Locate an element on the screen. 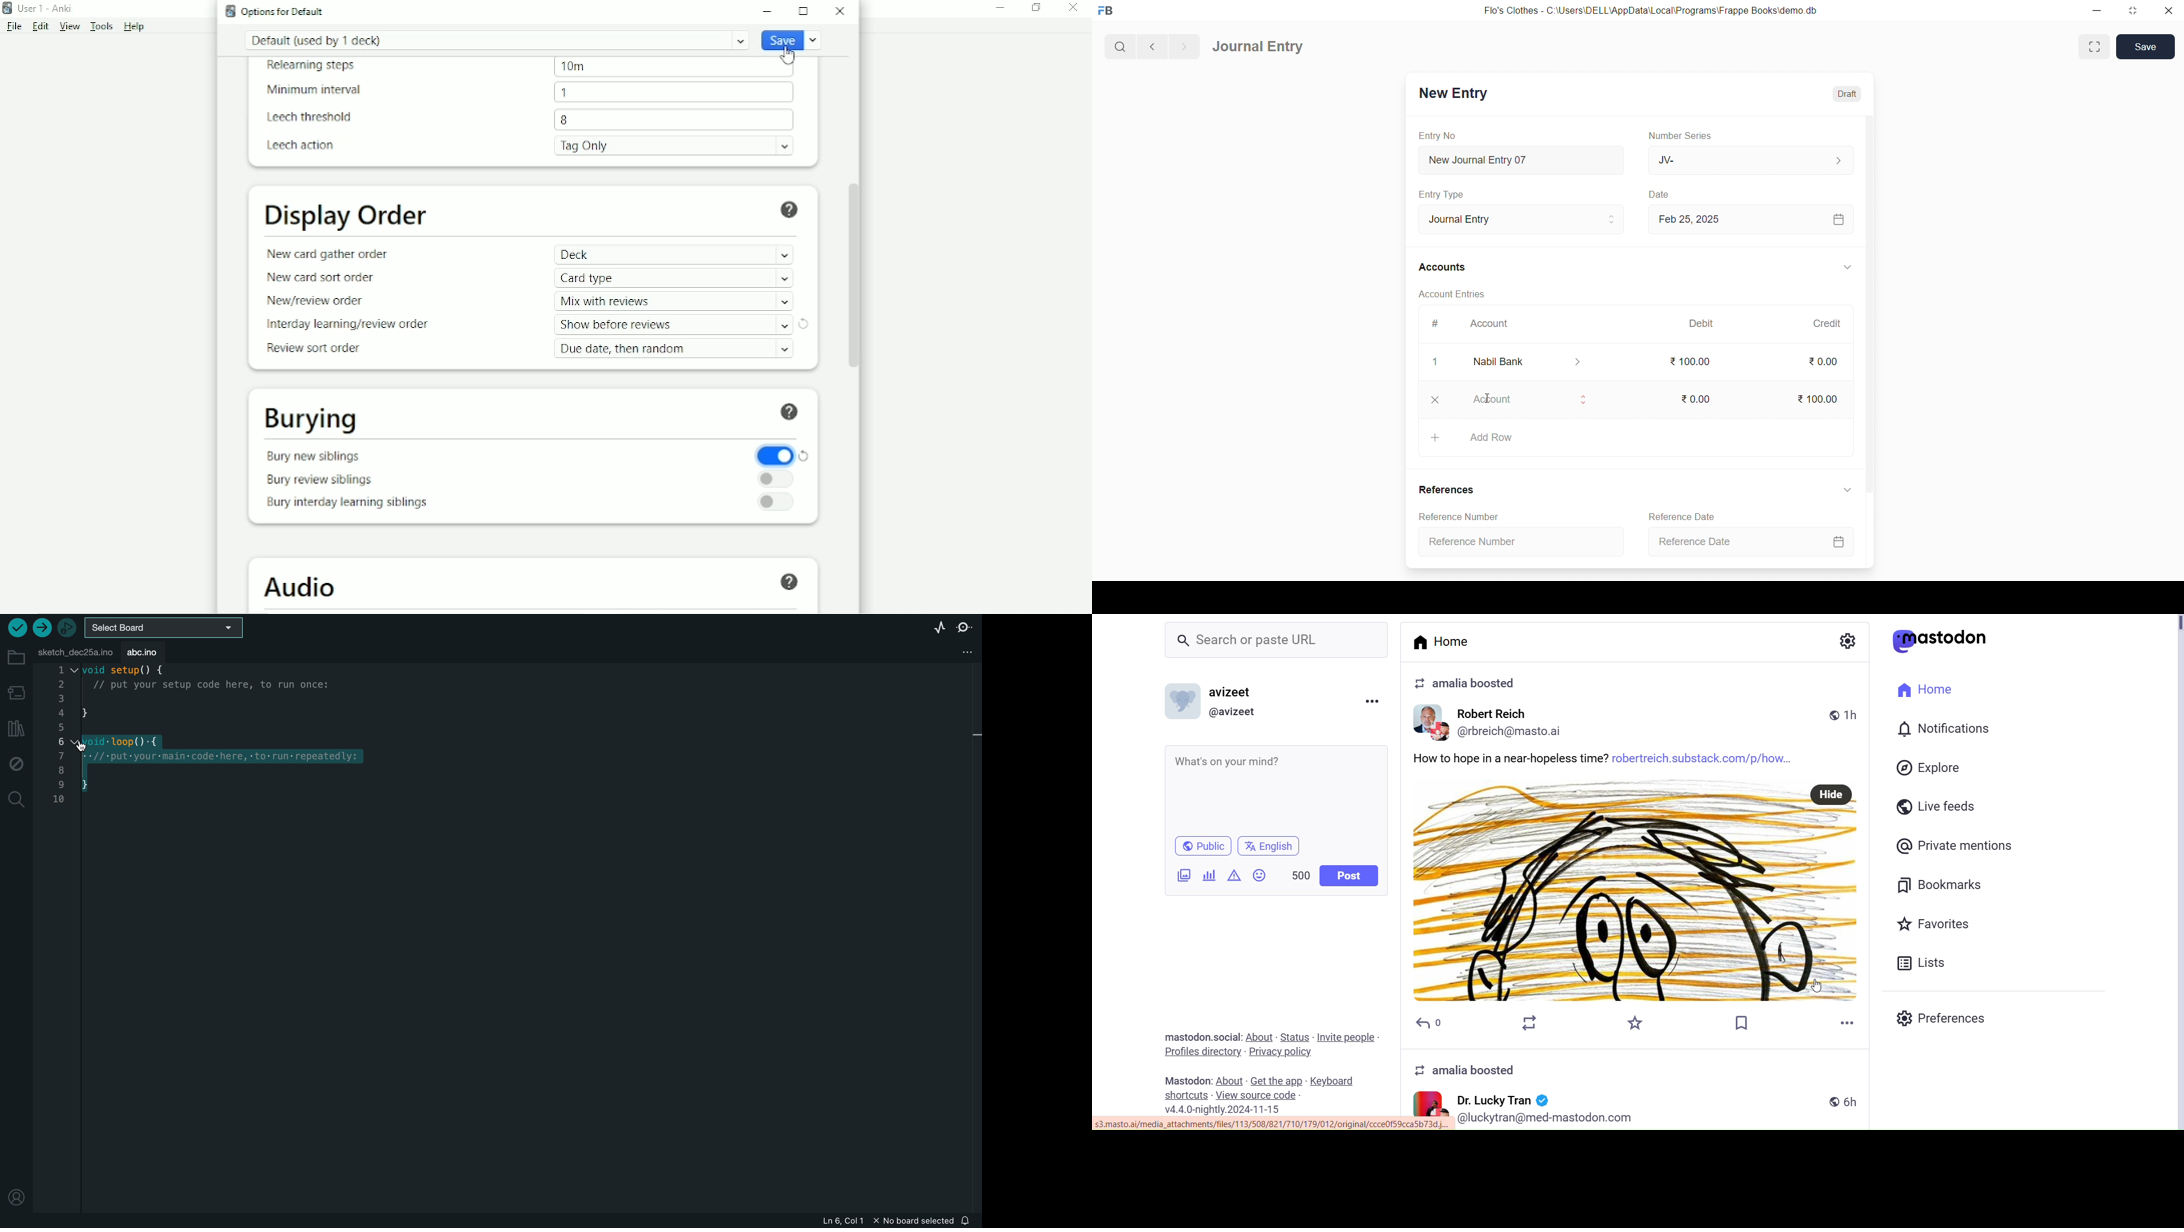 The image size is (2184, 1232). Display Order is located at coordinates (348, 217).